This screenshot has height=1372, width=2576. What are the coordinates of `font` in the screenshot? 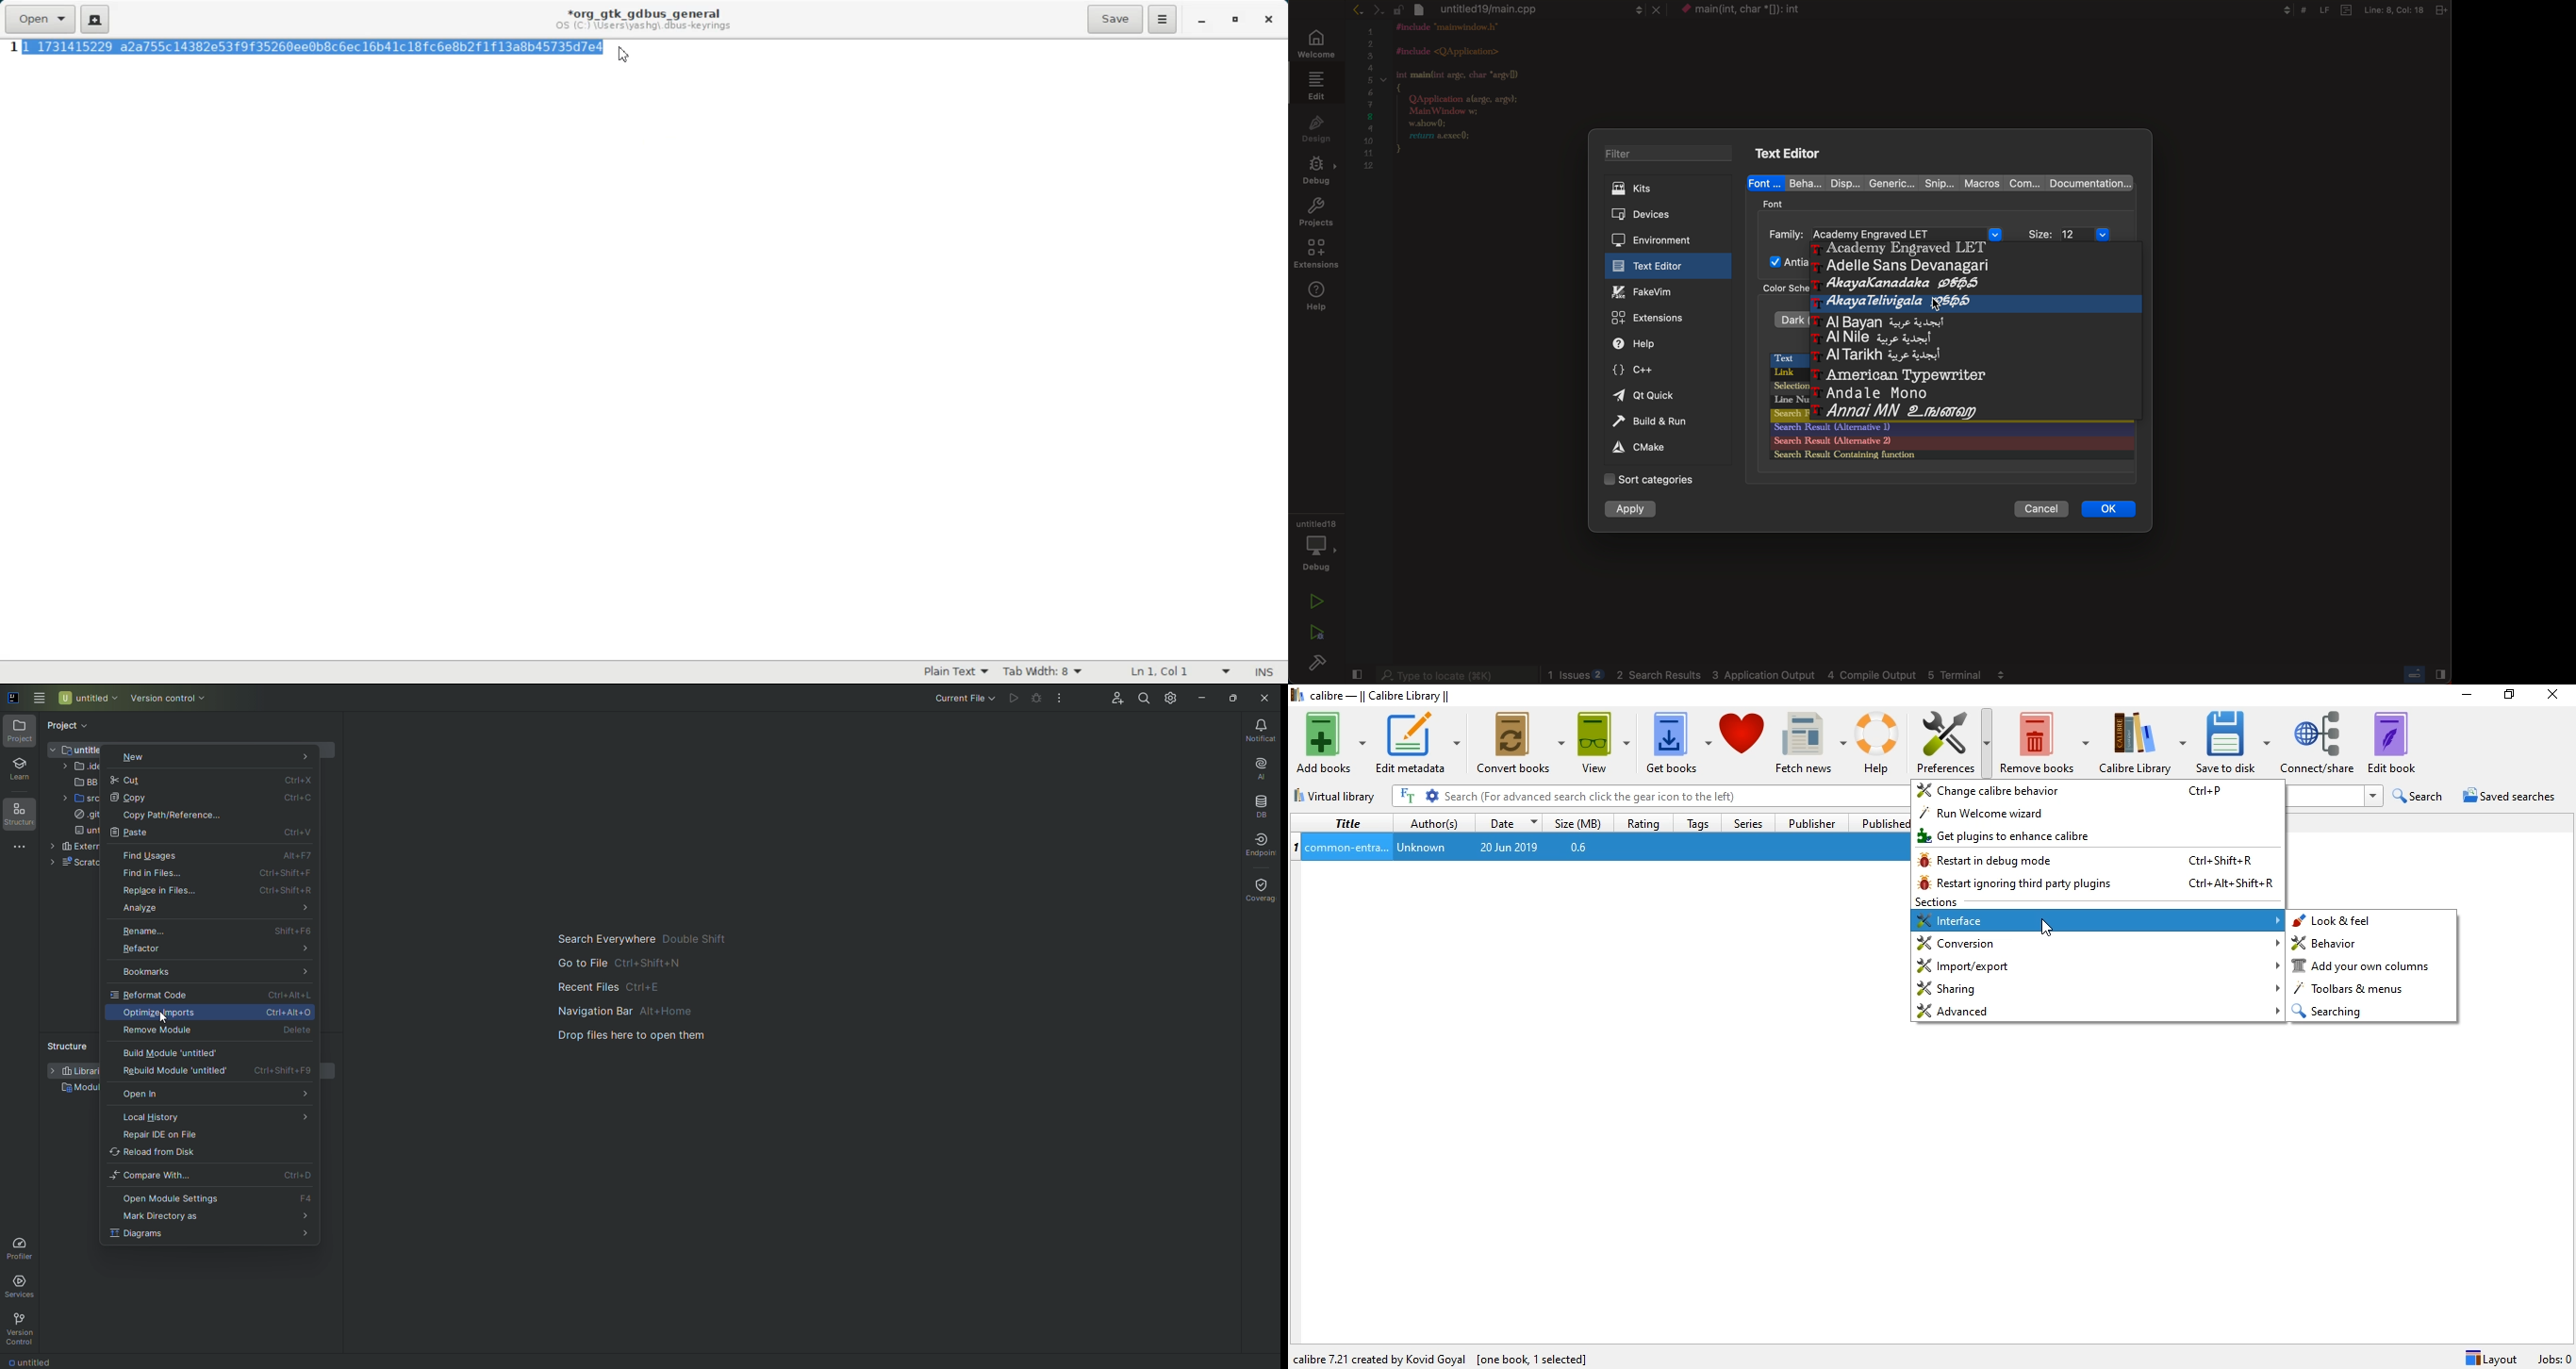 It's located at (1765, 181).